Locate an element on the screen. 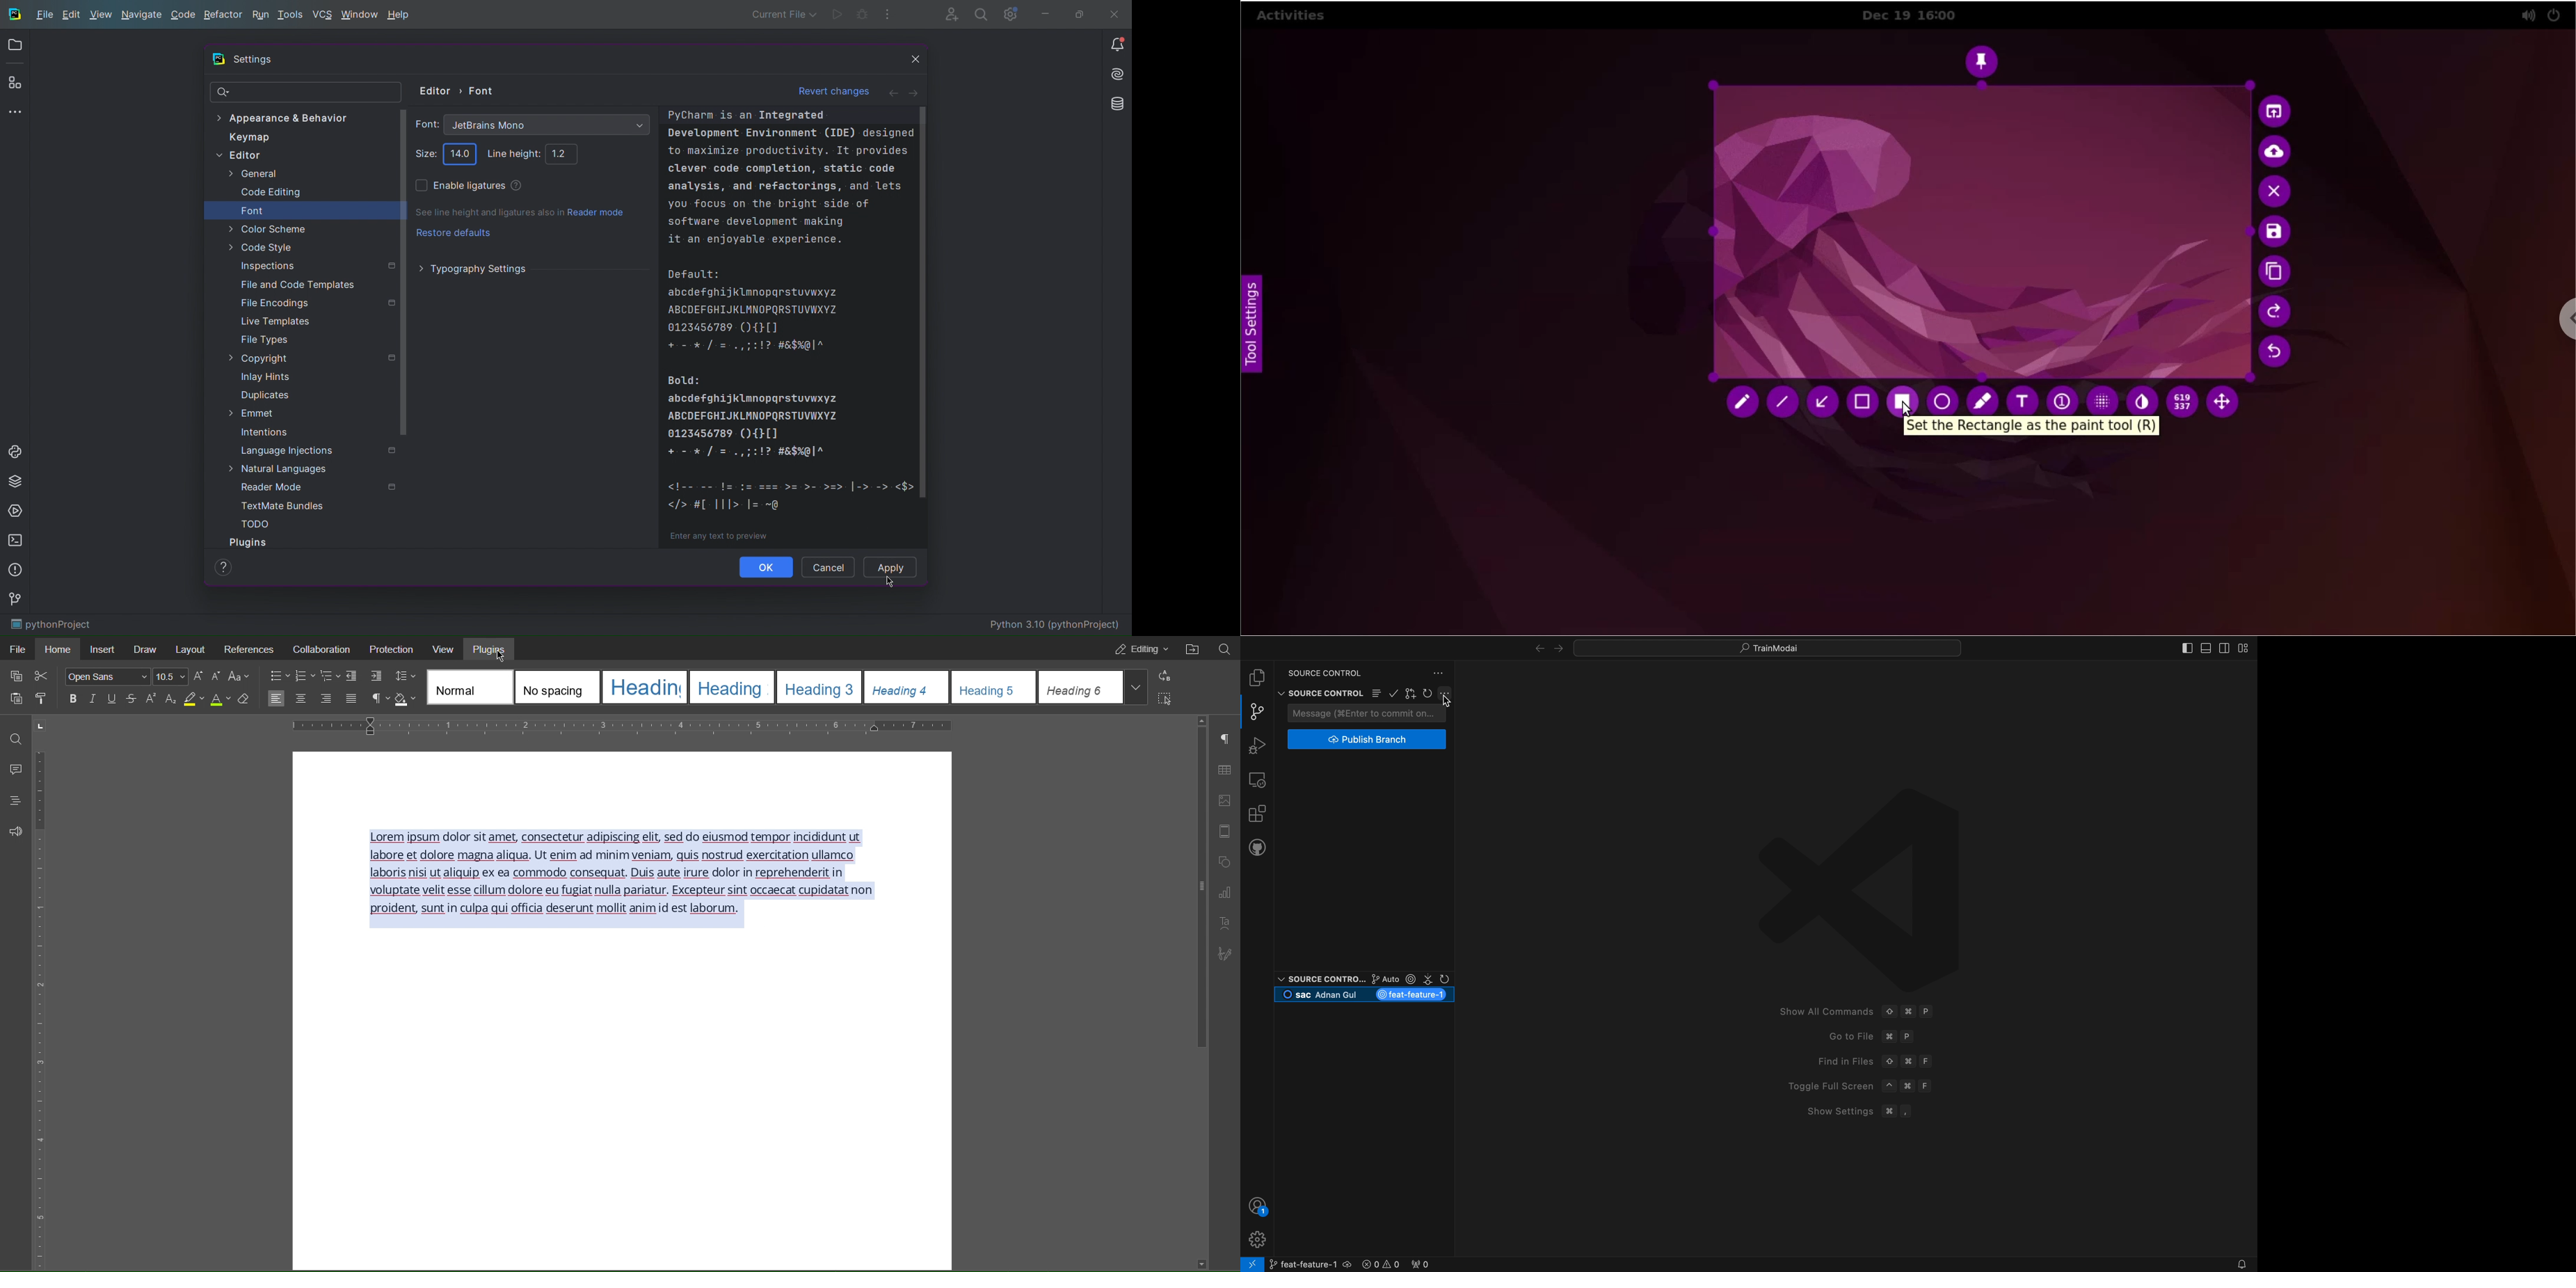 The width and height of the screenshot is (2576, 1288). Reader Mode is located at coordinates (317, 486).